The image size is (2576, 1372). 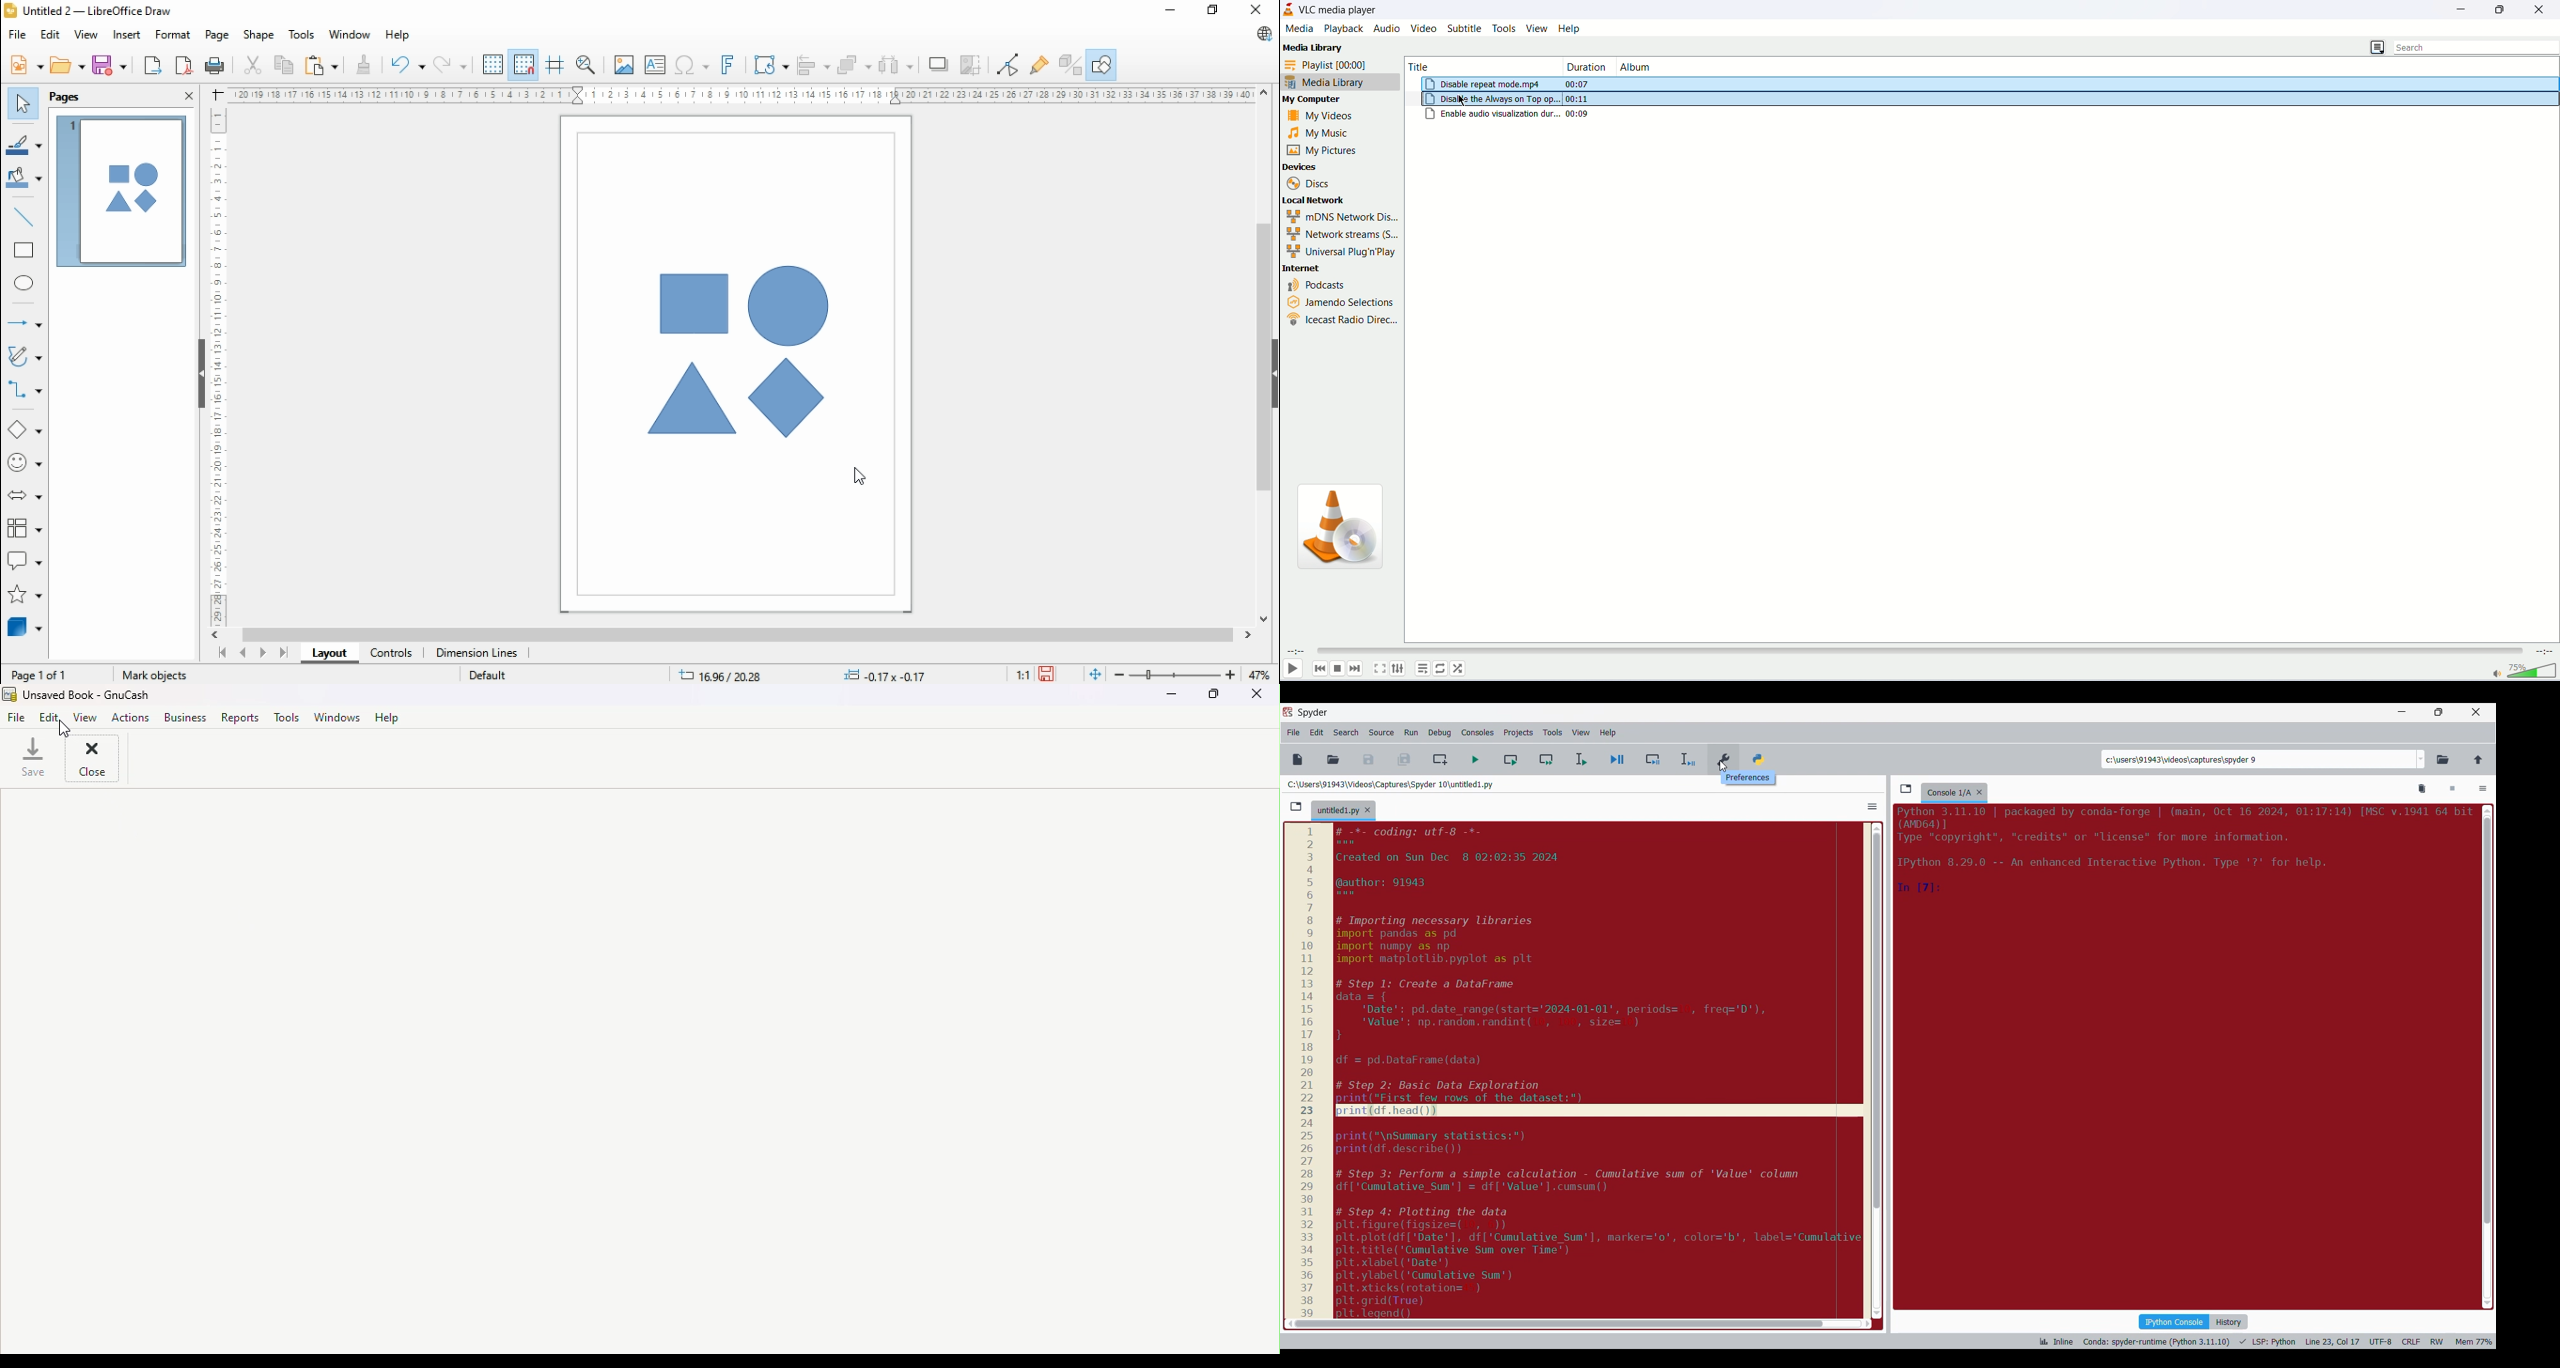 I want to click on Interrupt kernel, so click(x=2452, y=789).